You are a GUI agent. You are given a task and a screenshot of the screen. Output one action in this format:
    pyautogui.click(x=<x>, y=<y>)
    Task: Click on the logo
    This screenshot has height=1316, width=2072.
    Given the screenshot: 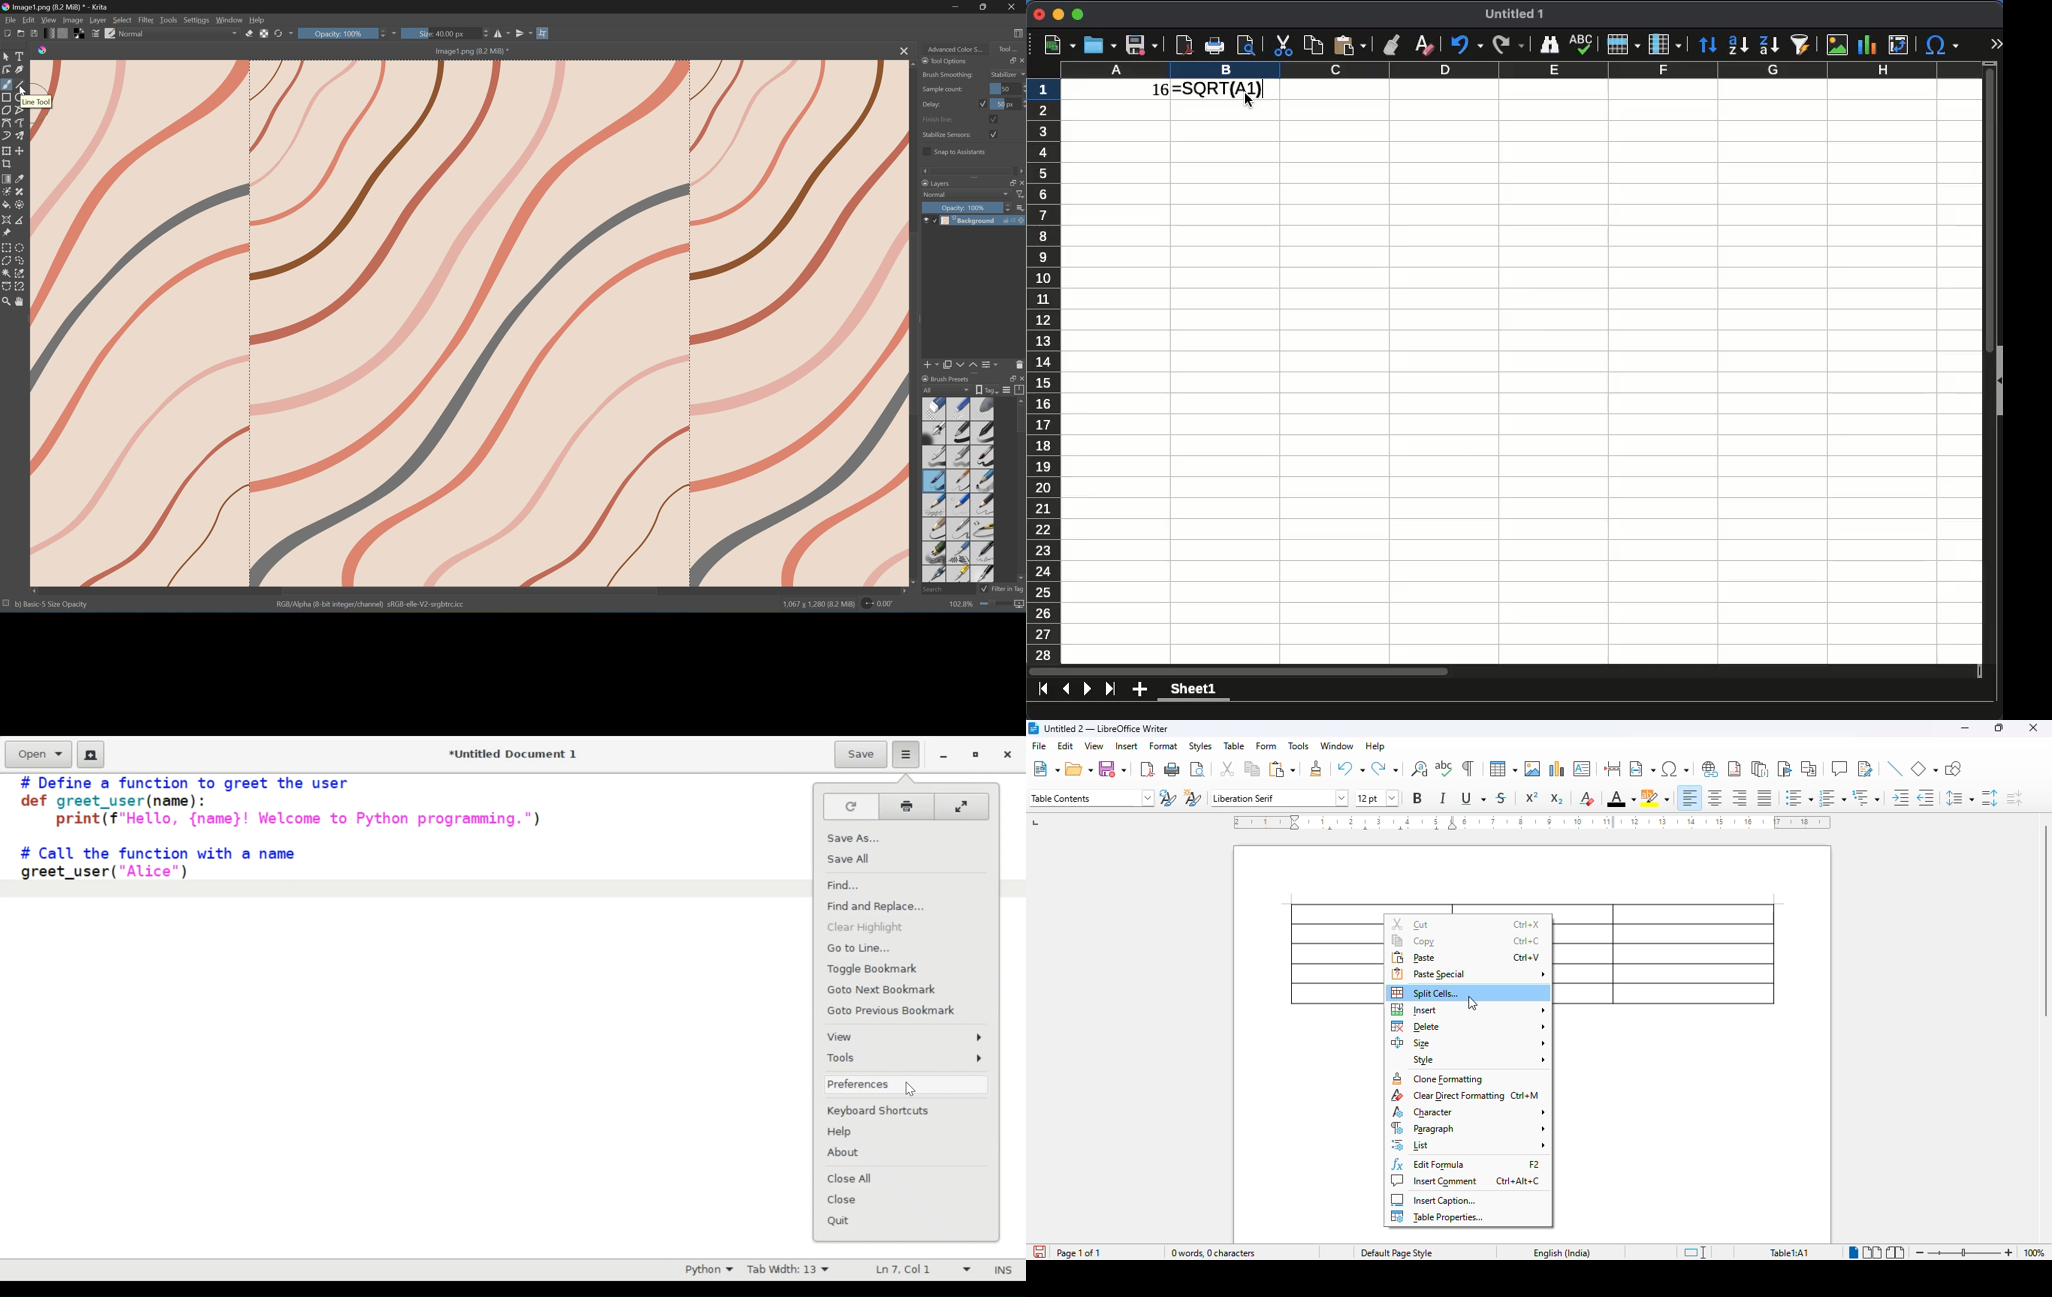 What is the action you would take?
    pyautogui.click(x=1033, y=728)
    